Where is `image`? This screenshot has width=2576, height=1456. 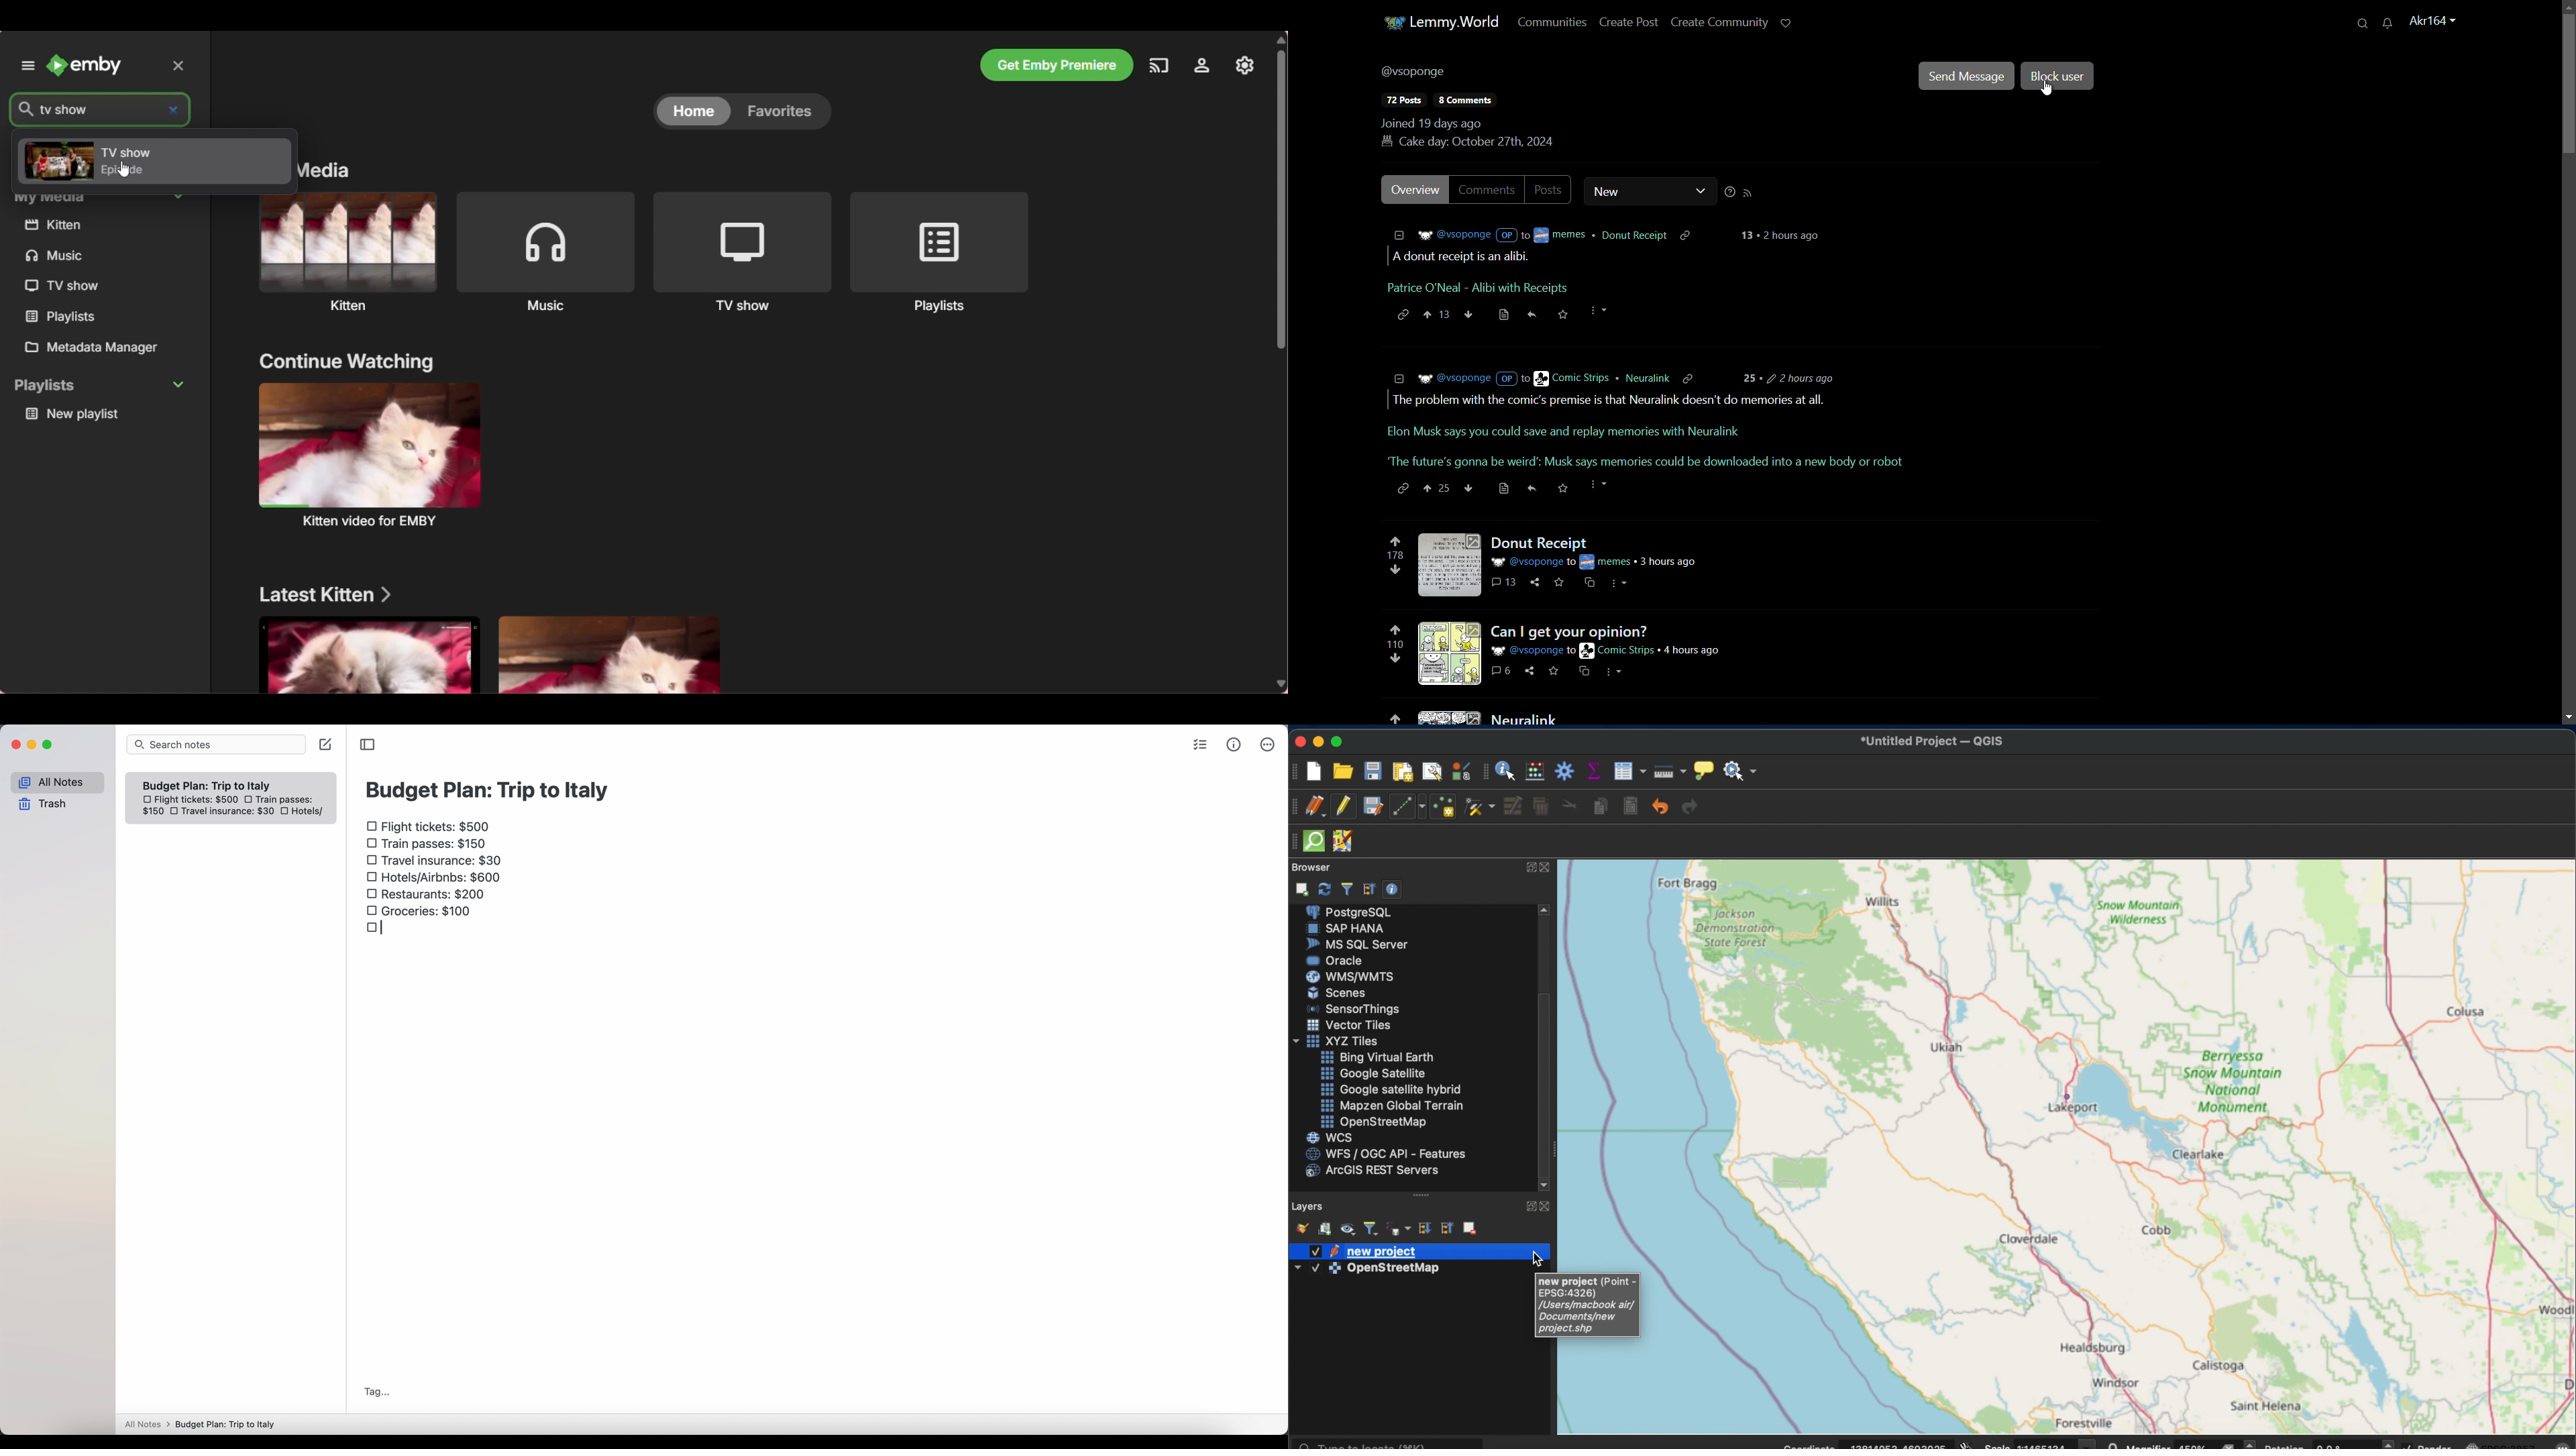 image is located at coordinates (1452, 652).